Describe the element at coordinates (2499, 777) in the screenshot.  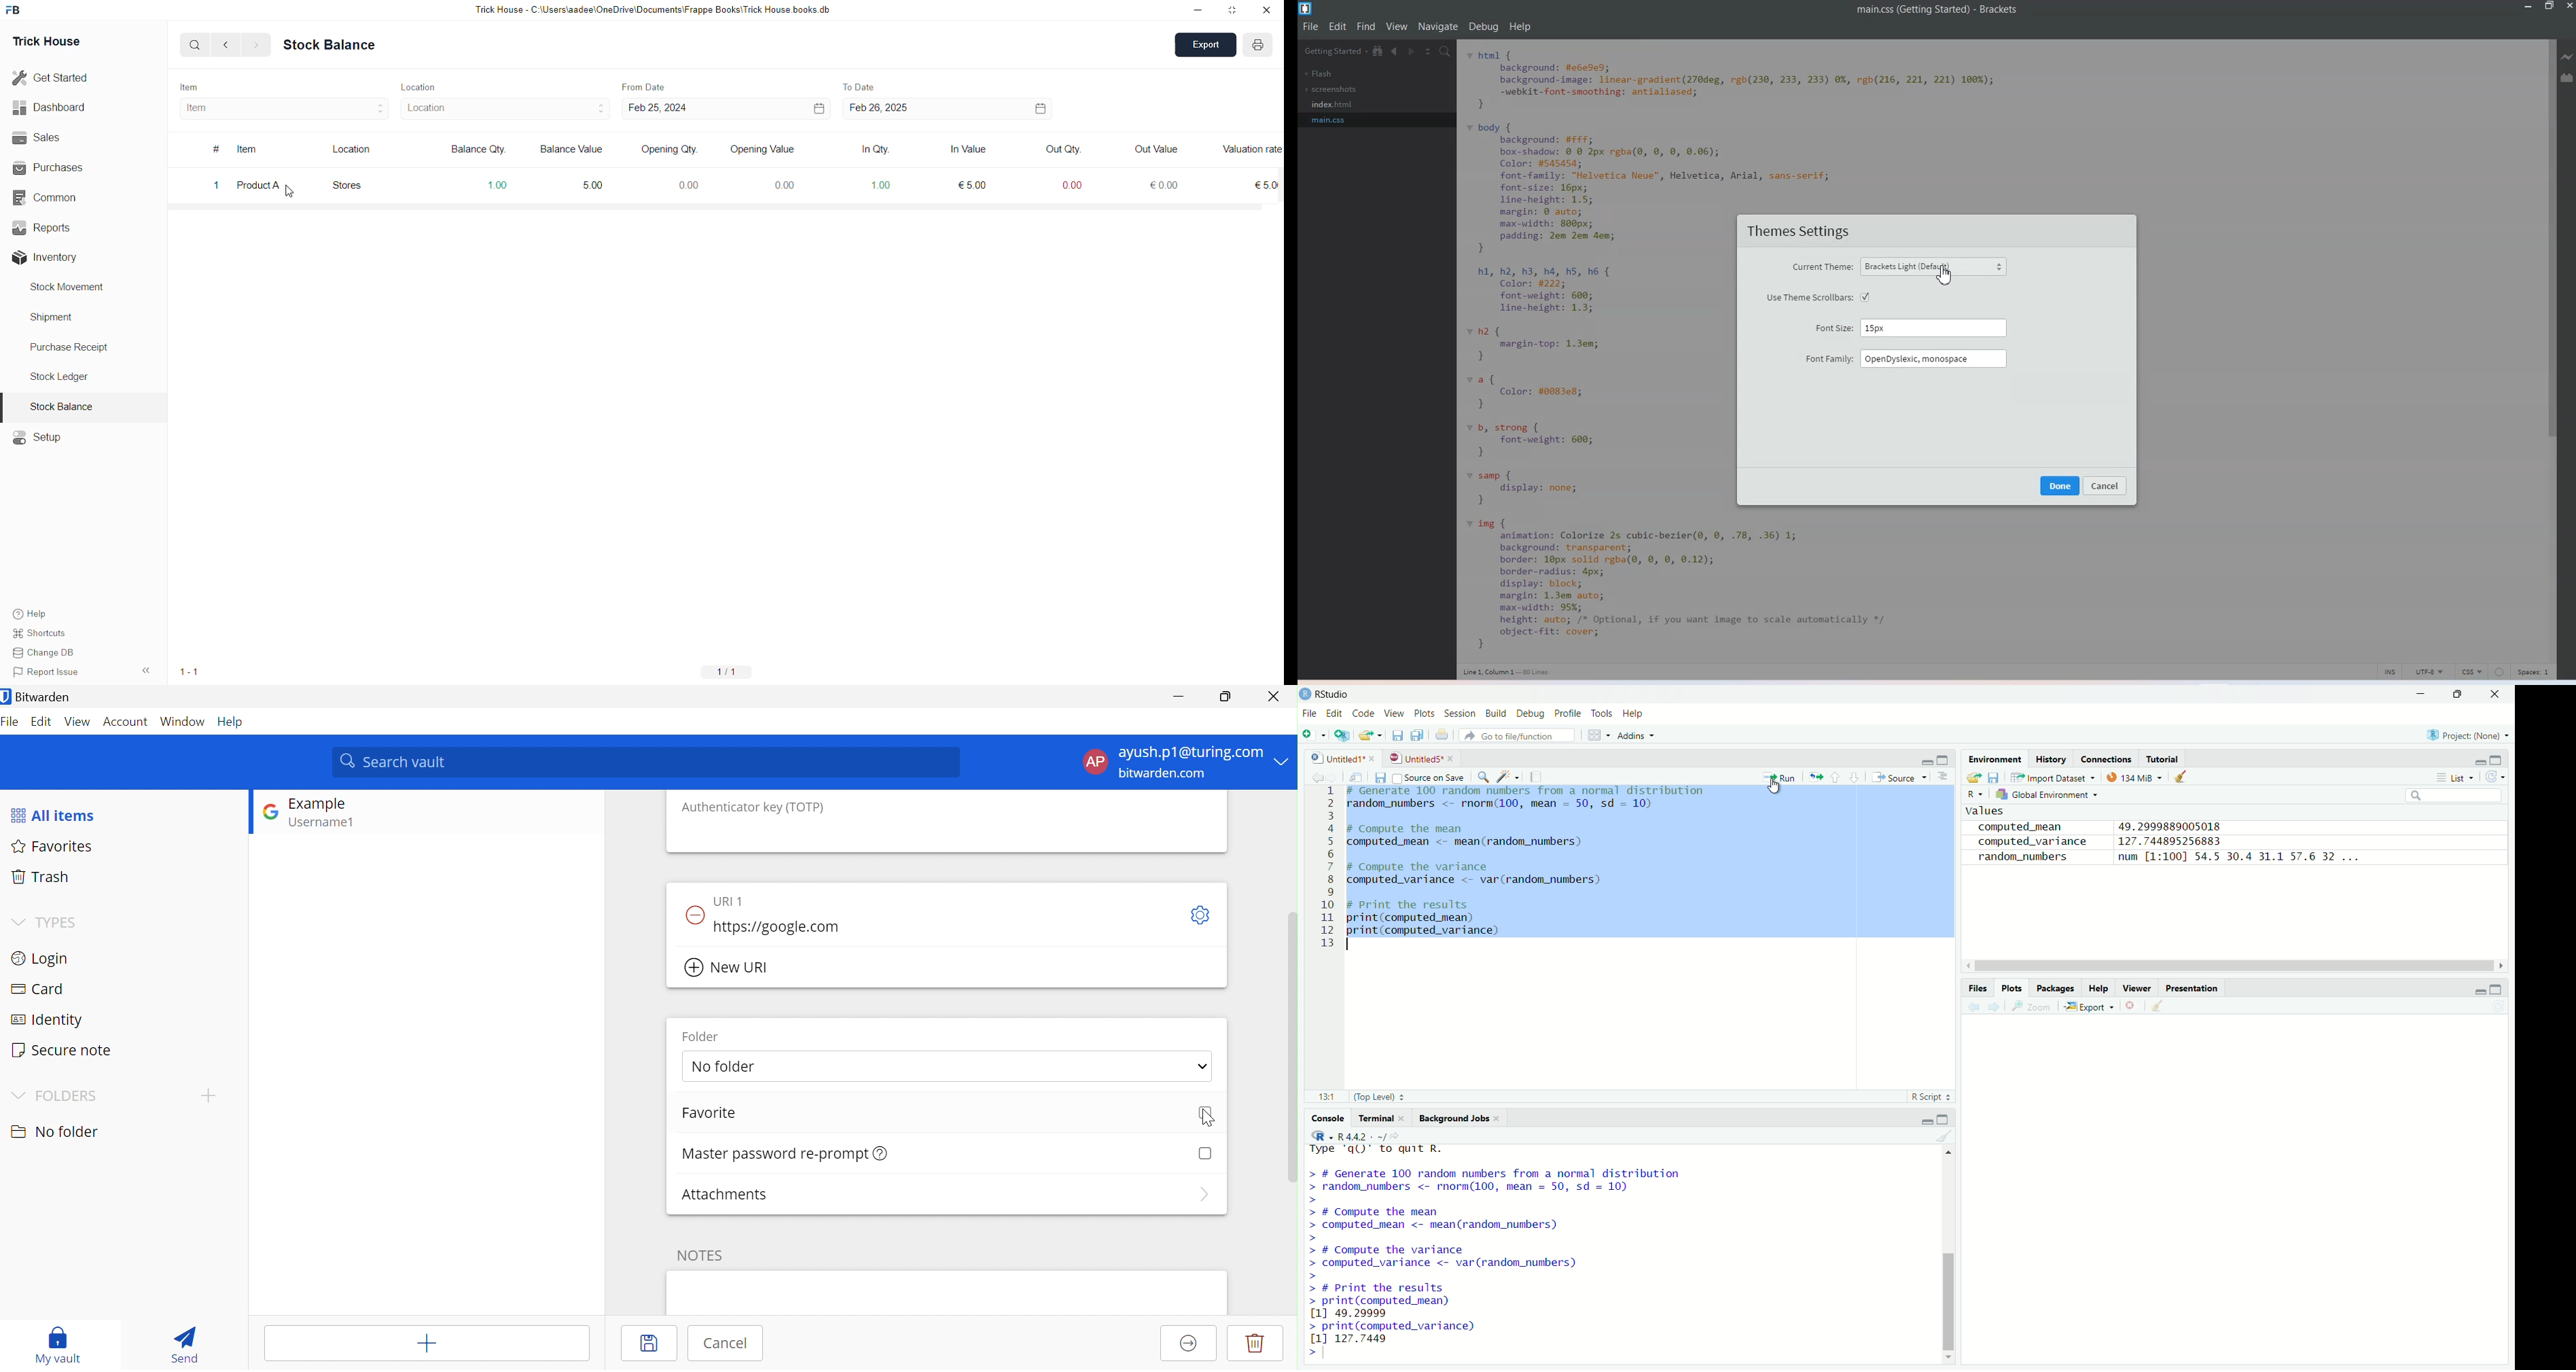
I see `refresh the list of objects in the environment` at that location.